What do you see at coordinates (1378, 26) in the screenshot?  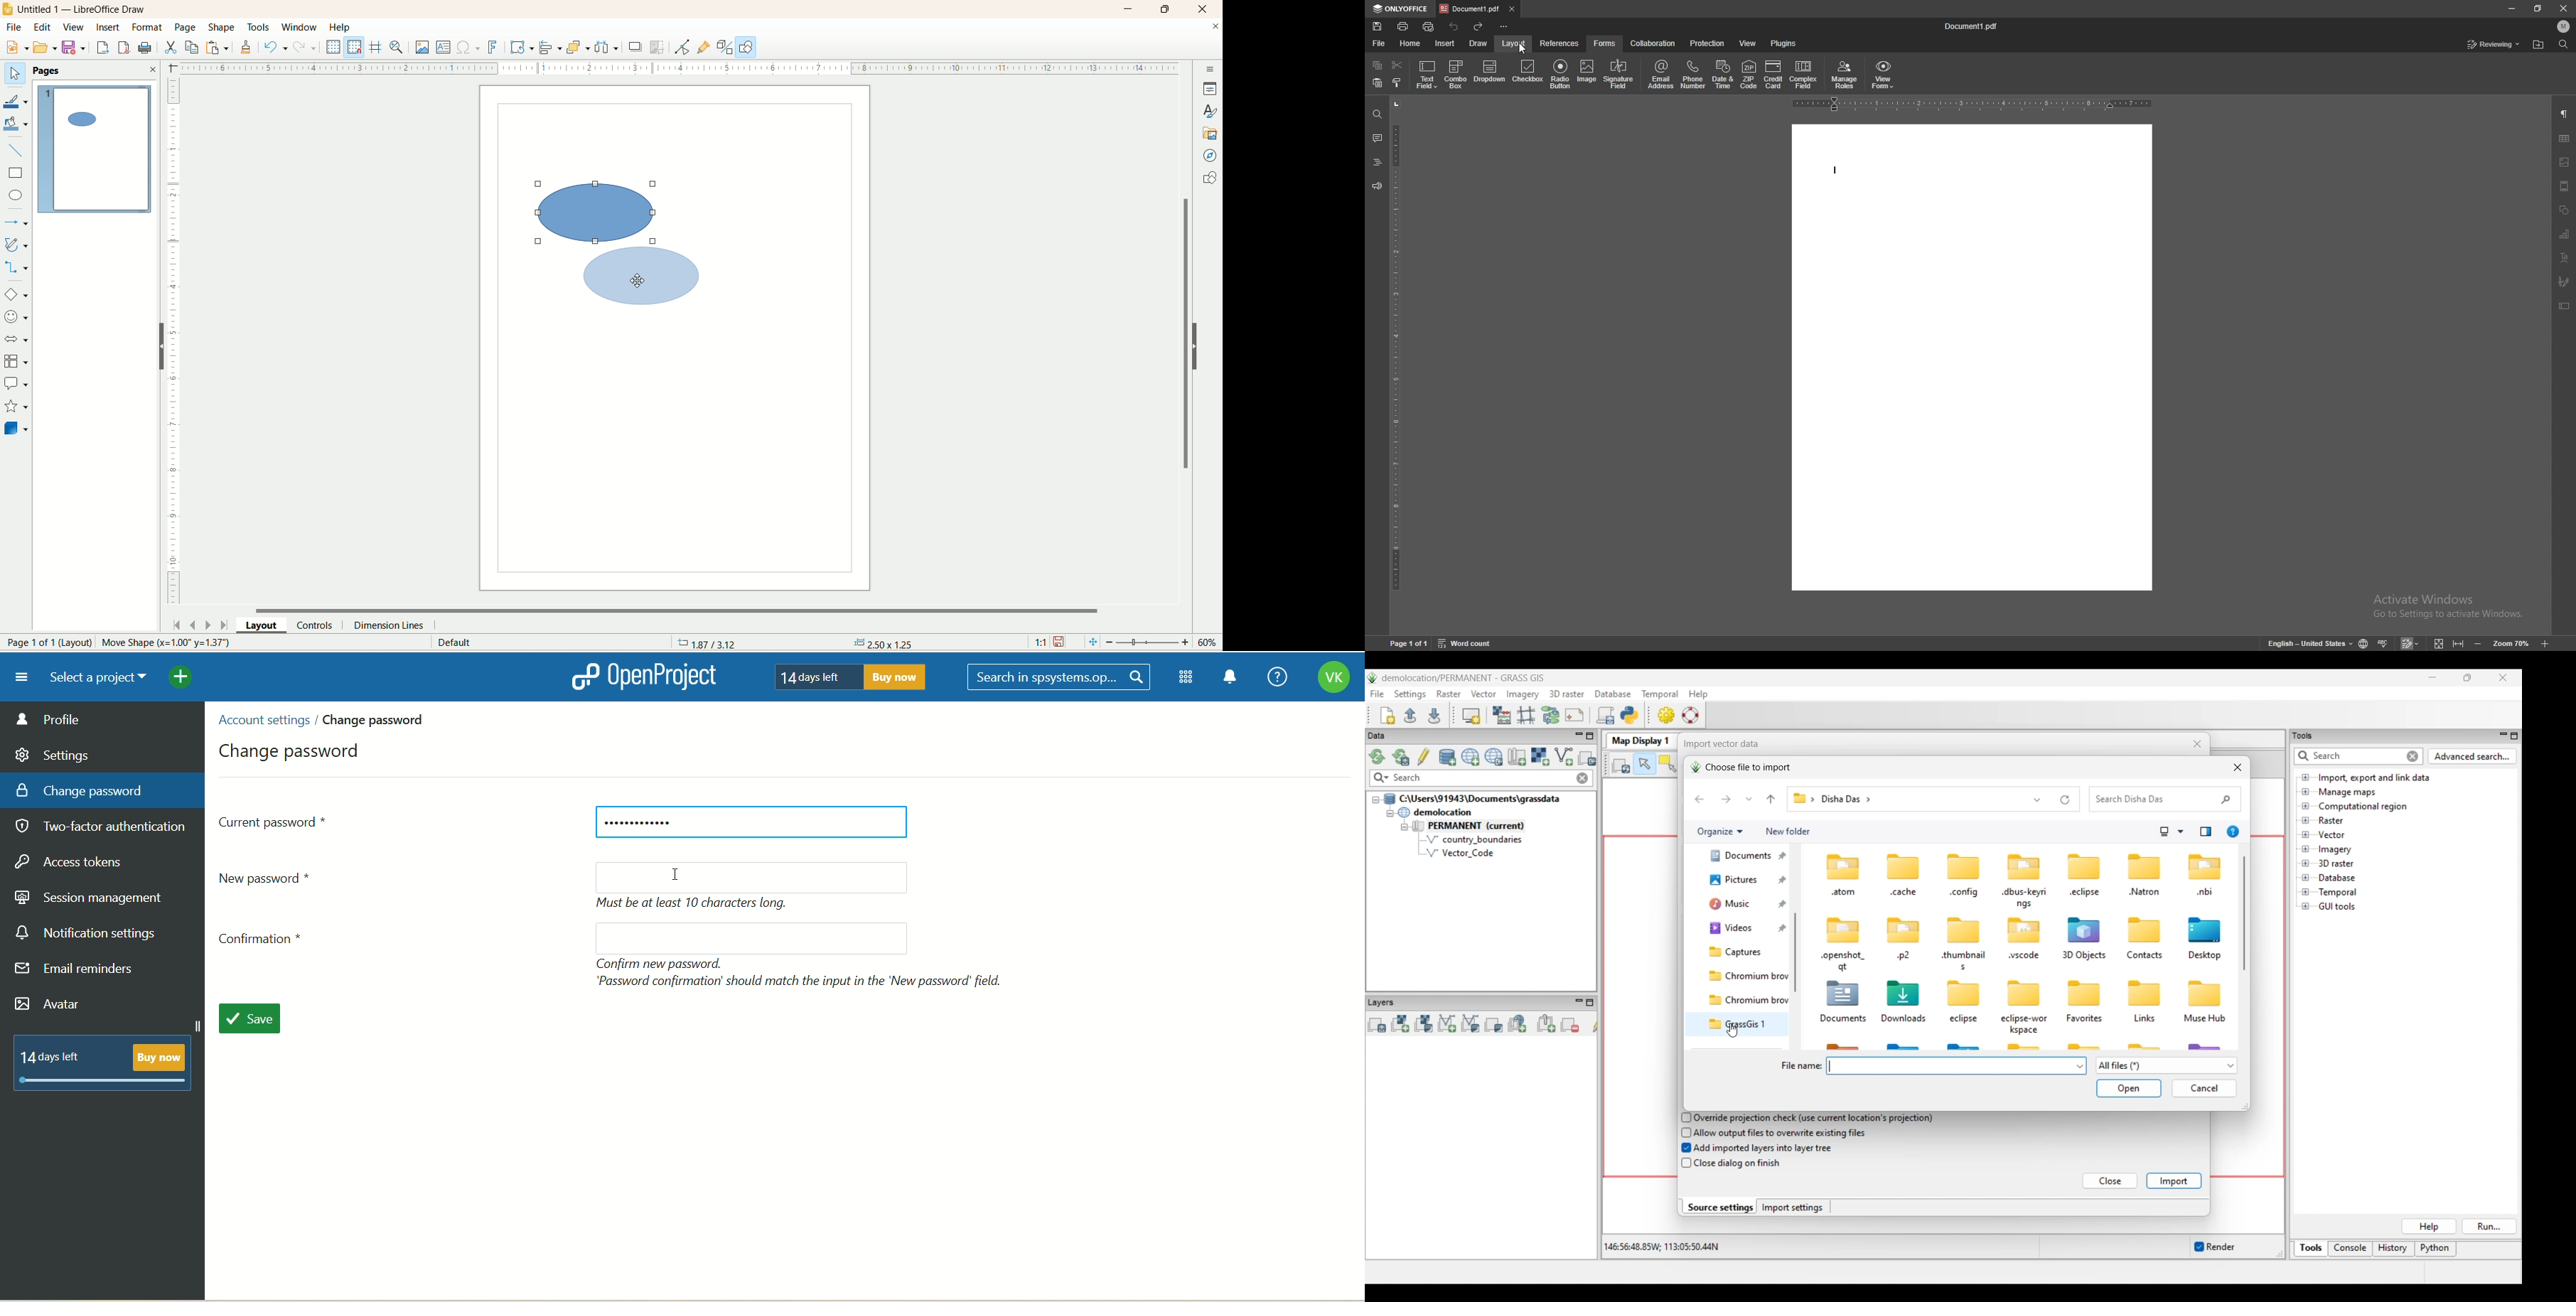 I see `save` at bounding box center [1378, 26].